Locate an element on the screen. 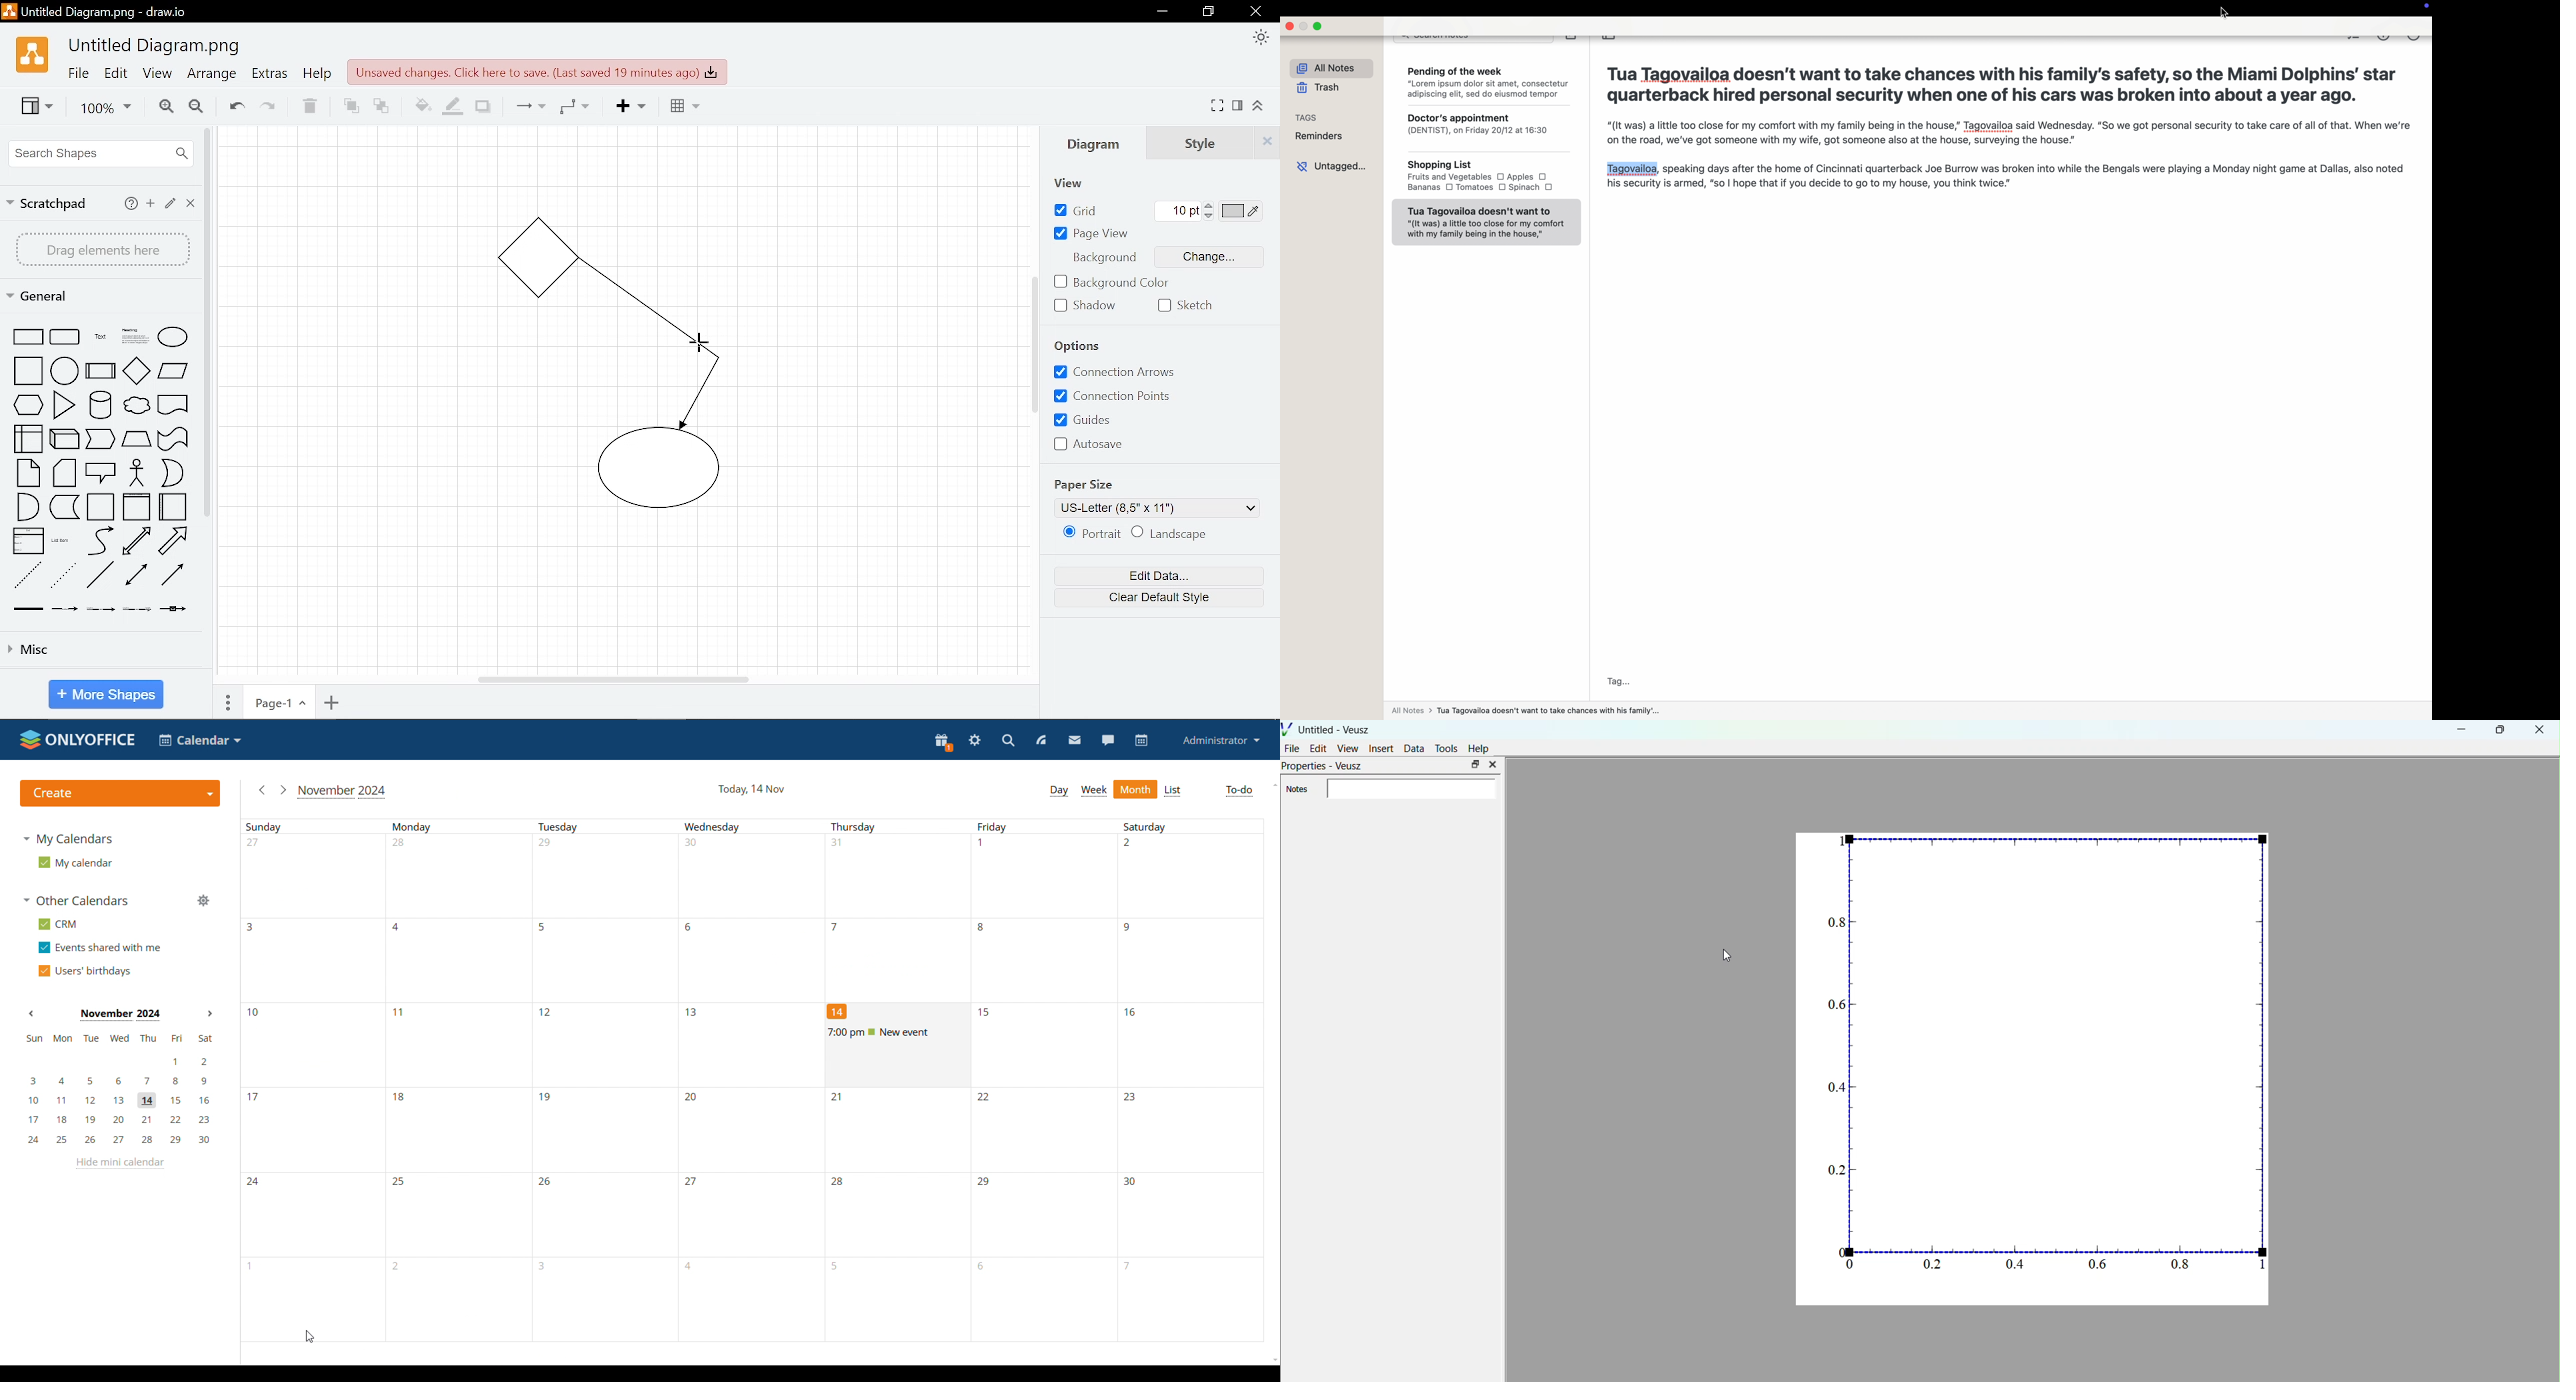 This screenshot has width=2576, height=1400. shape is located at coordinates (100, 337).